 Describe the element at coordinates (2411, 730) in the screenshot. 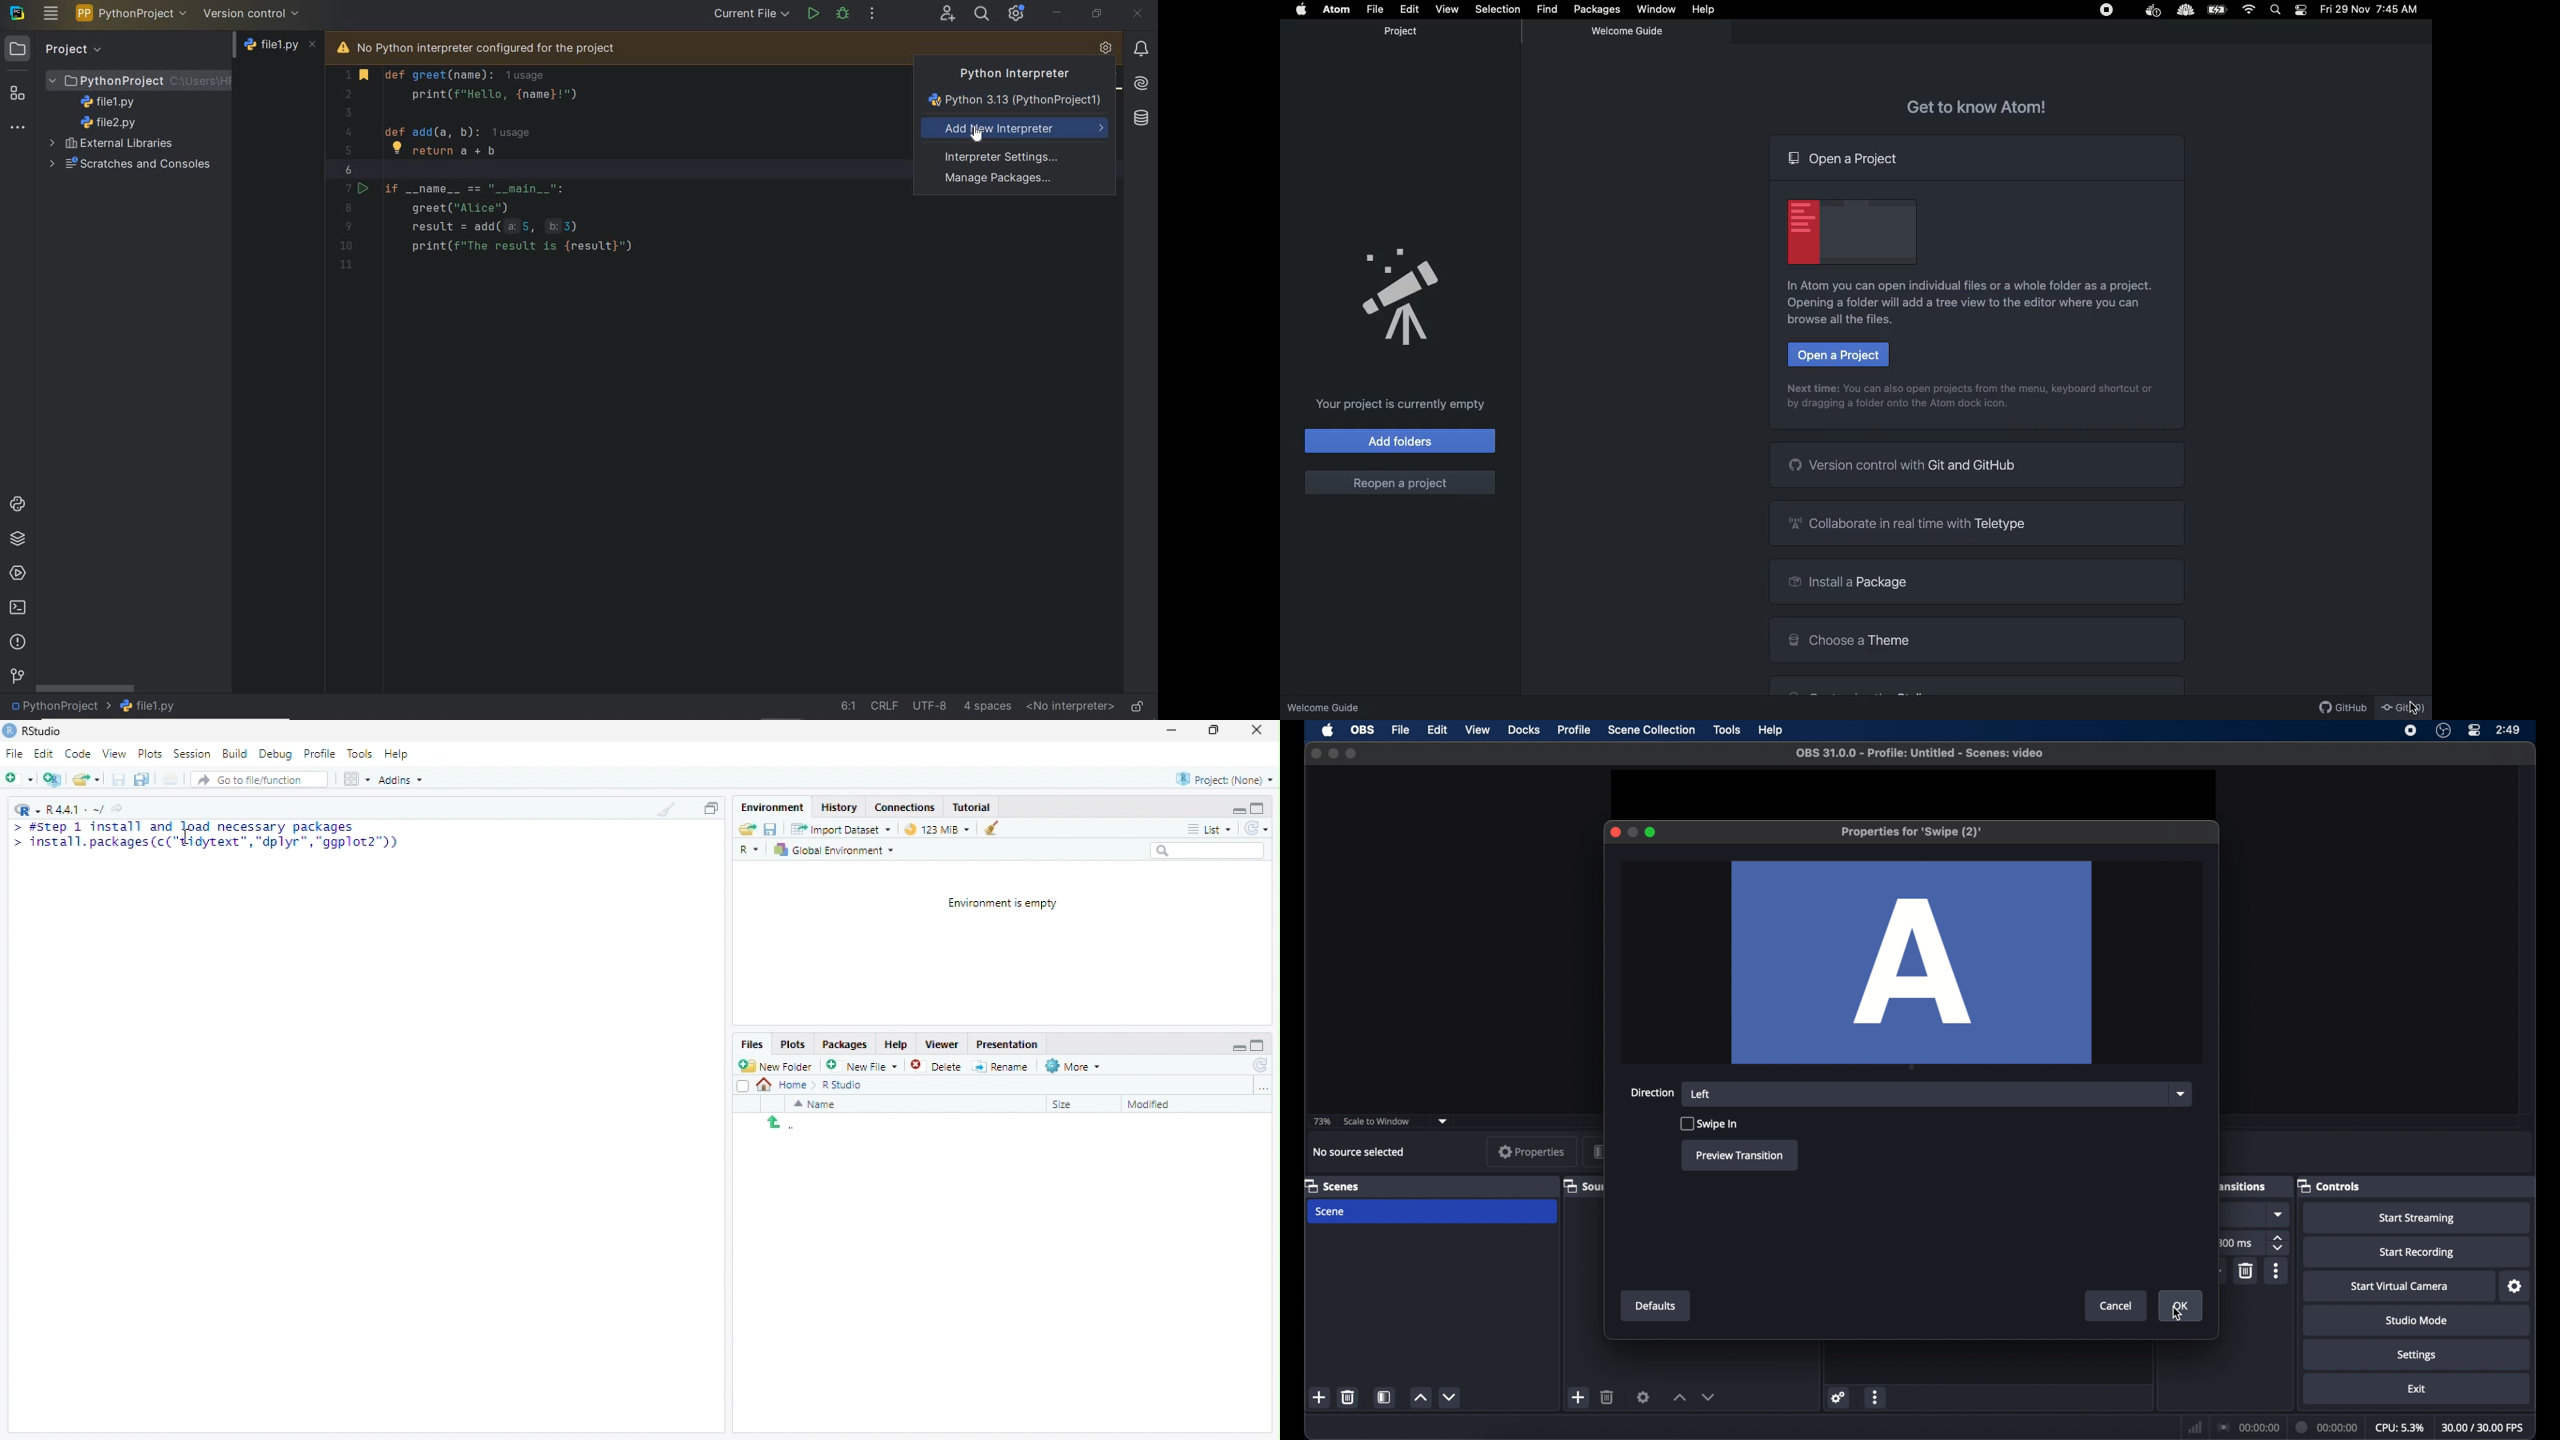

I see `screen recorder icon` at that location.